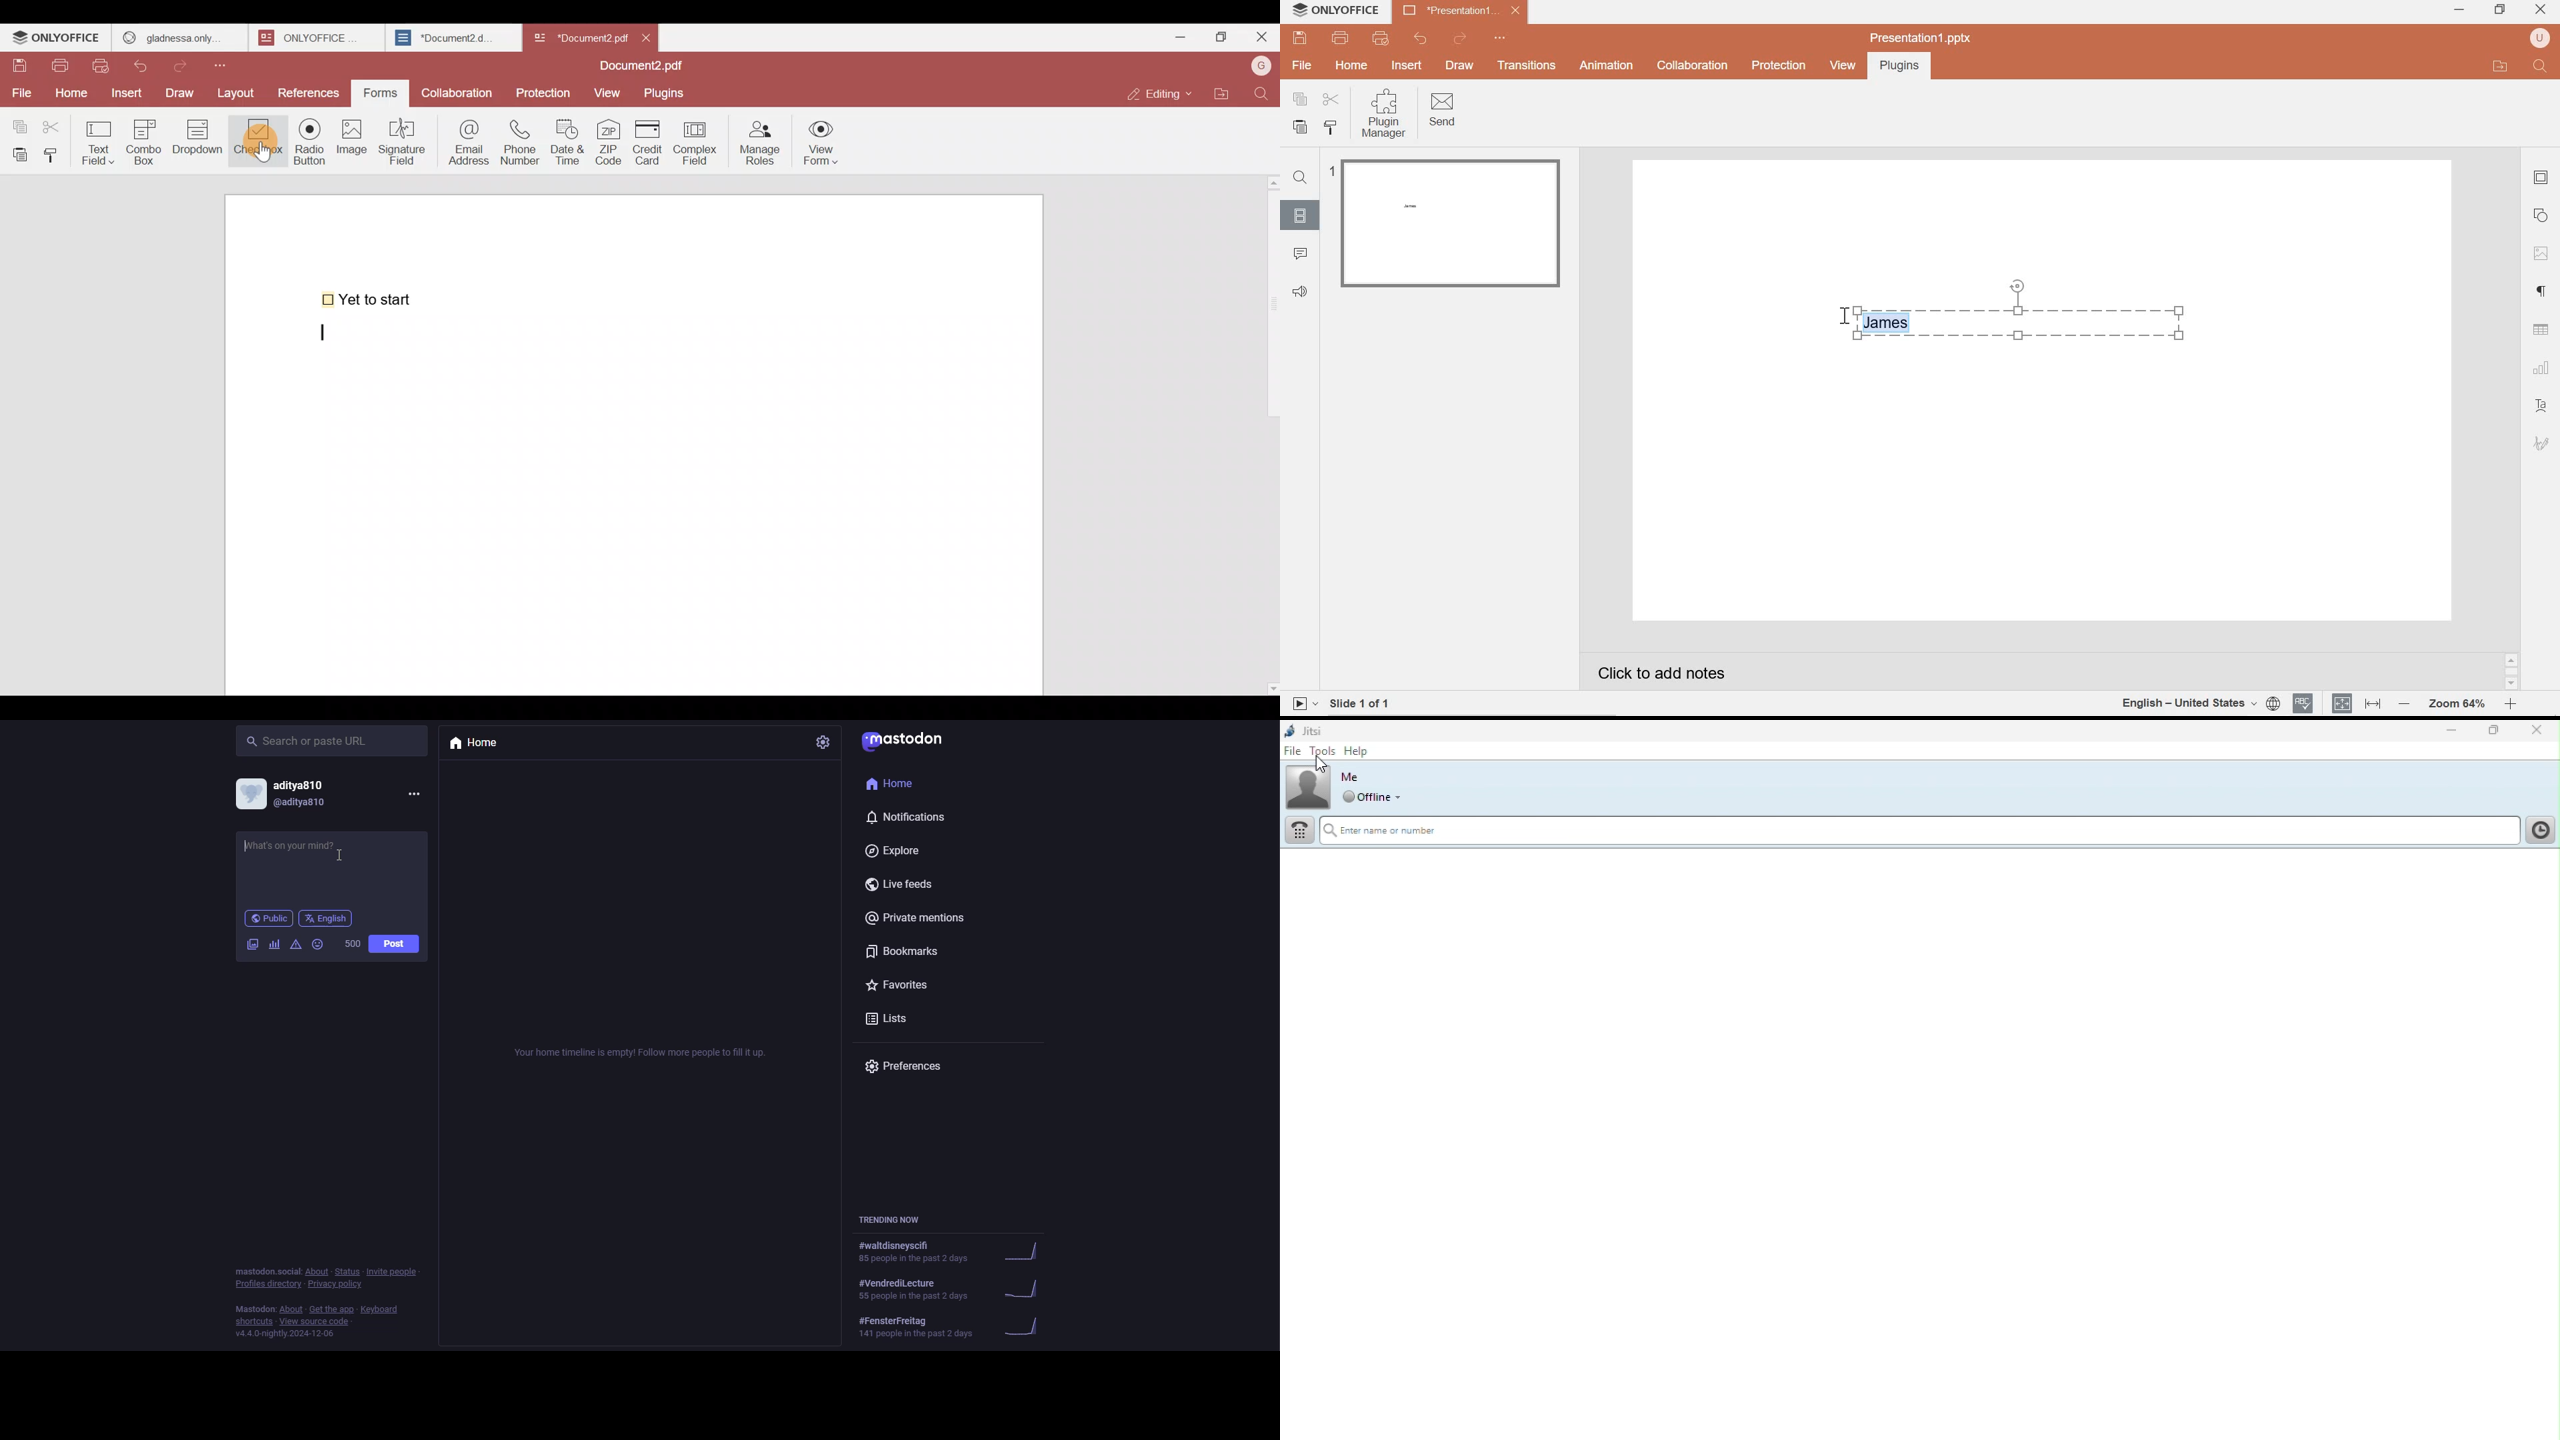  I want to click on save, so click(1301, 38).